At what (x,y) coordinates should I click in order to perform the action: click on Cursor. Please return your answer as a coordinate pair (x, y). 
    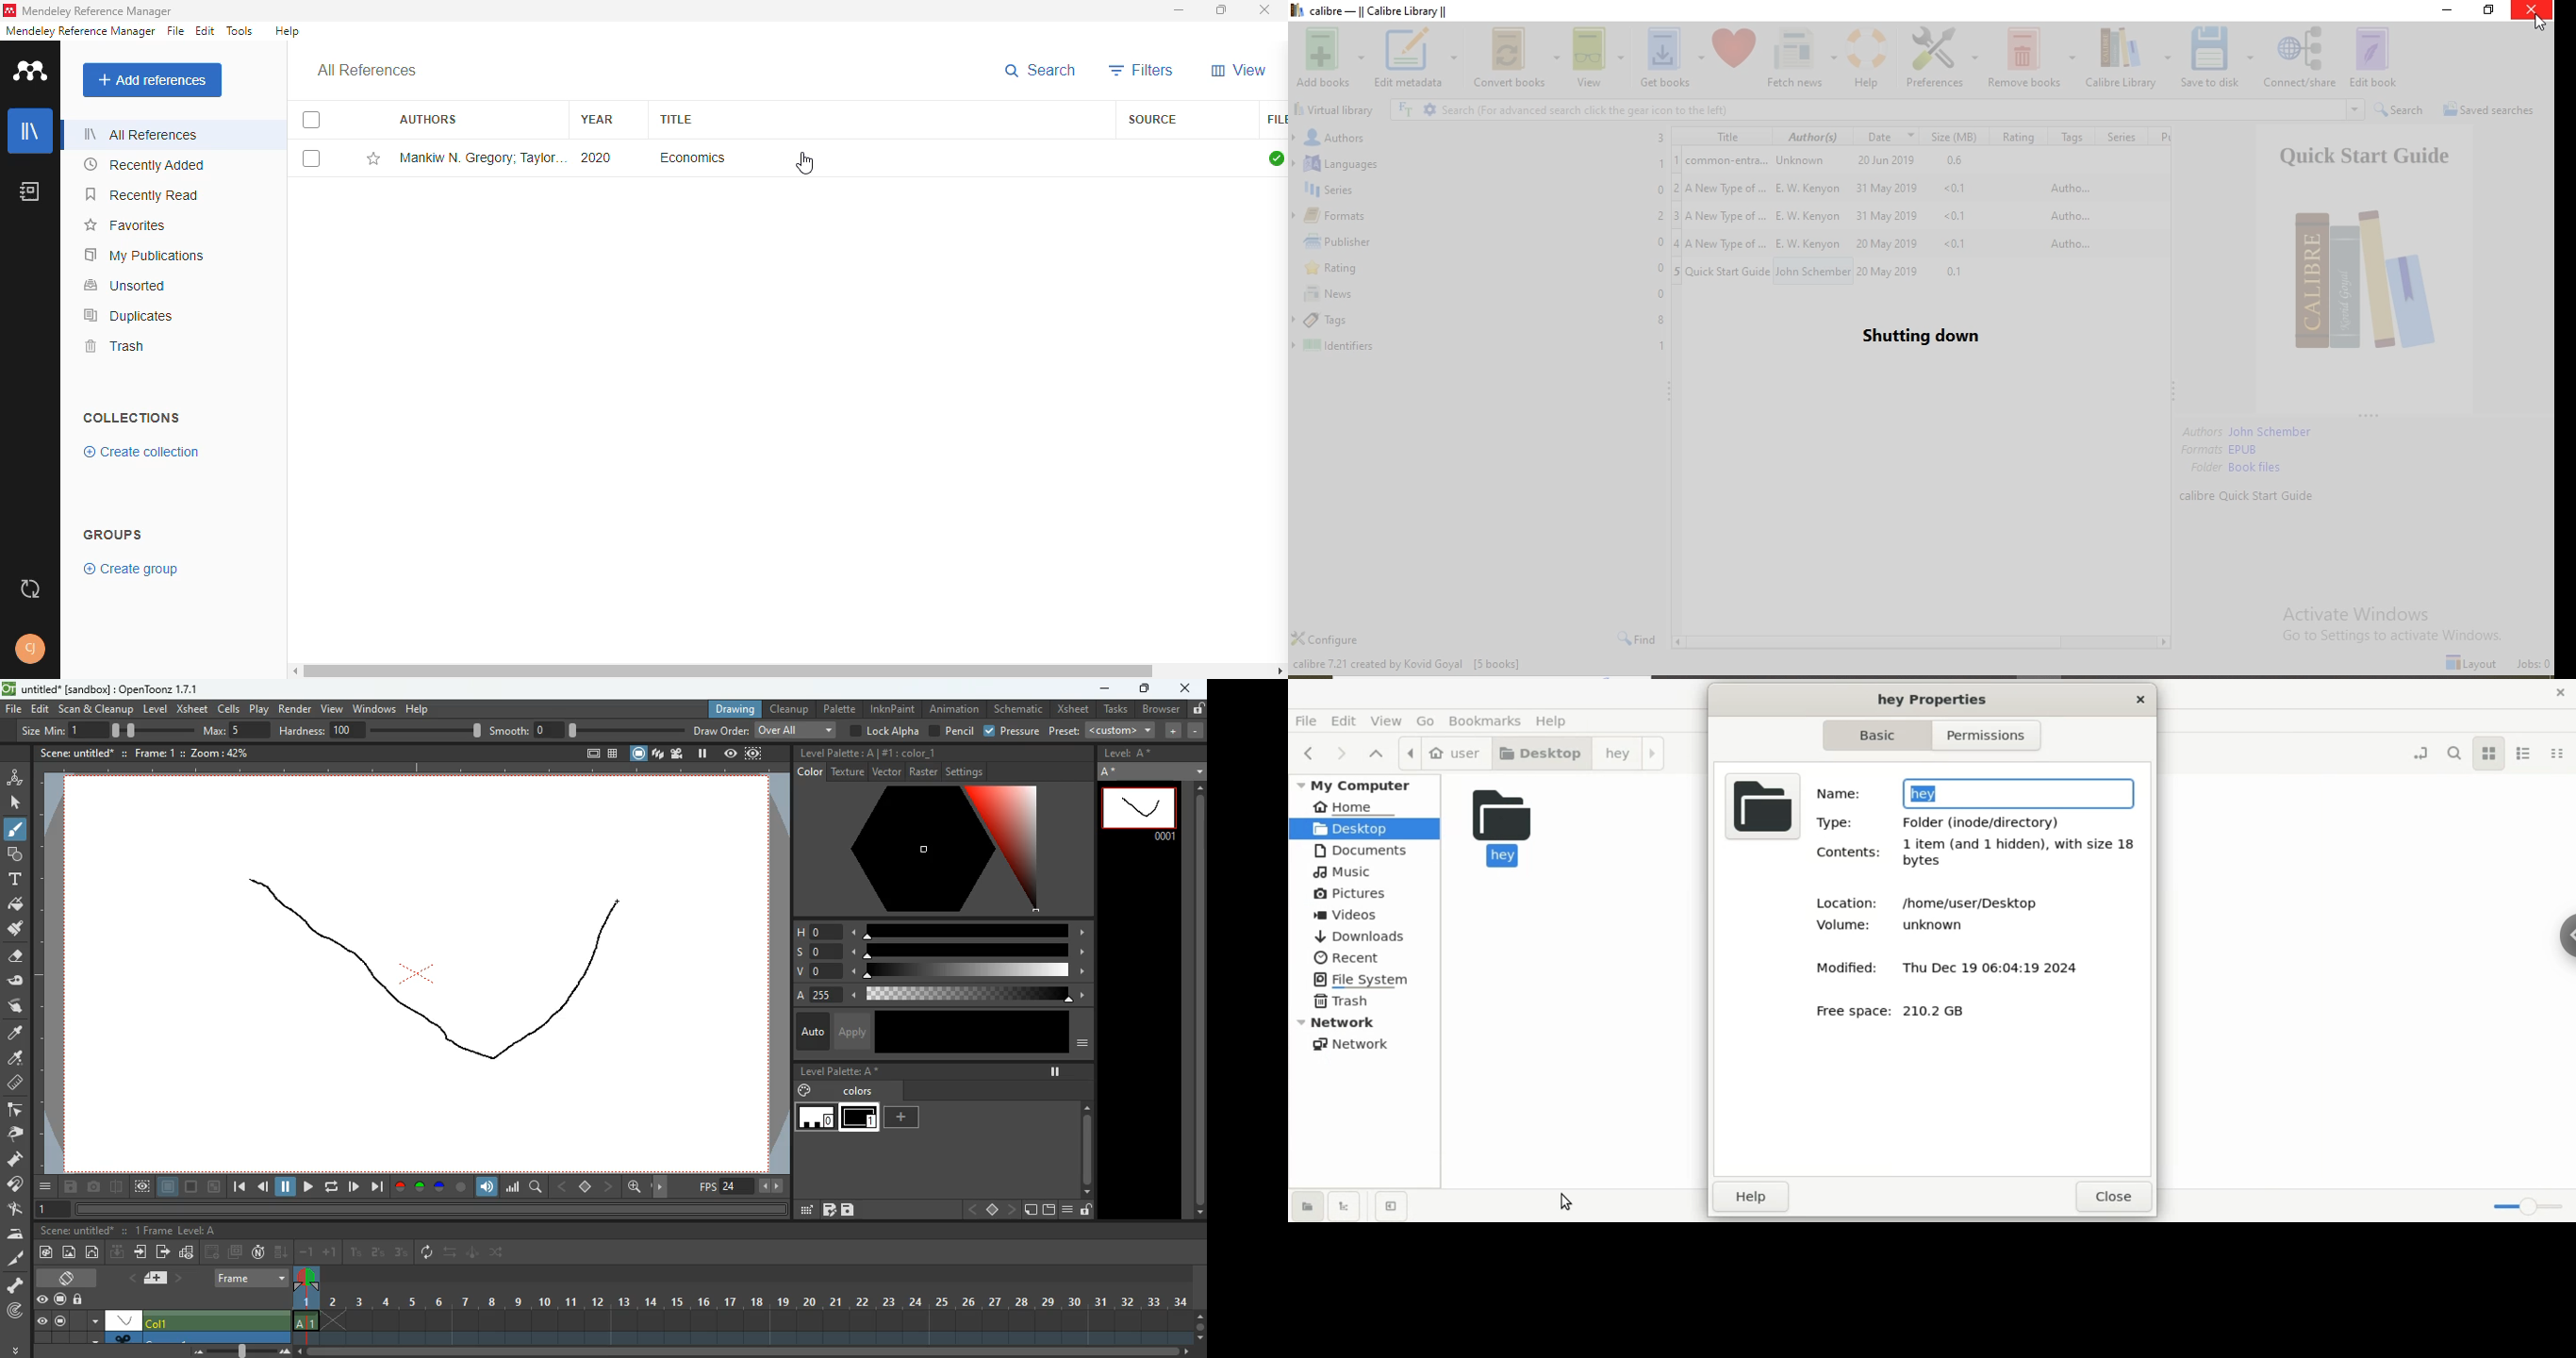
    Looking at the image, I should click on (2541, 22).